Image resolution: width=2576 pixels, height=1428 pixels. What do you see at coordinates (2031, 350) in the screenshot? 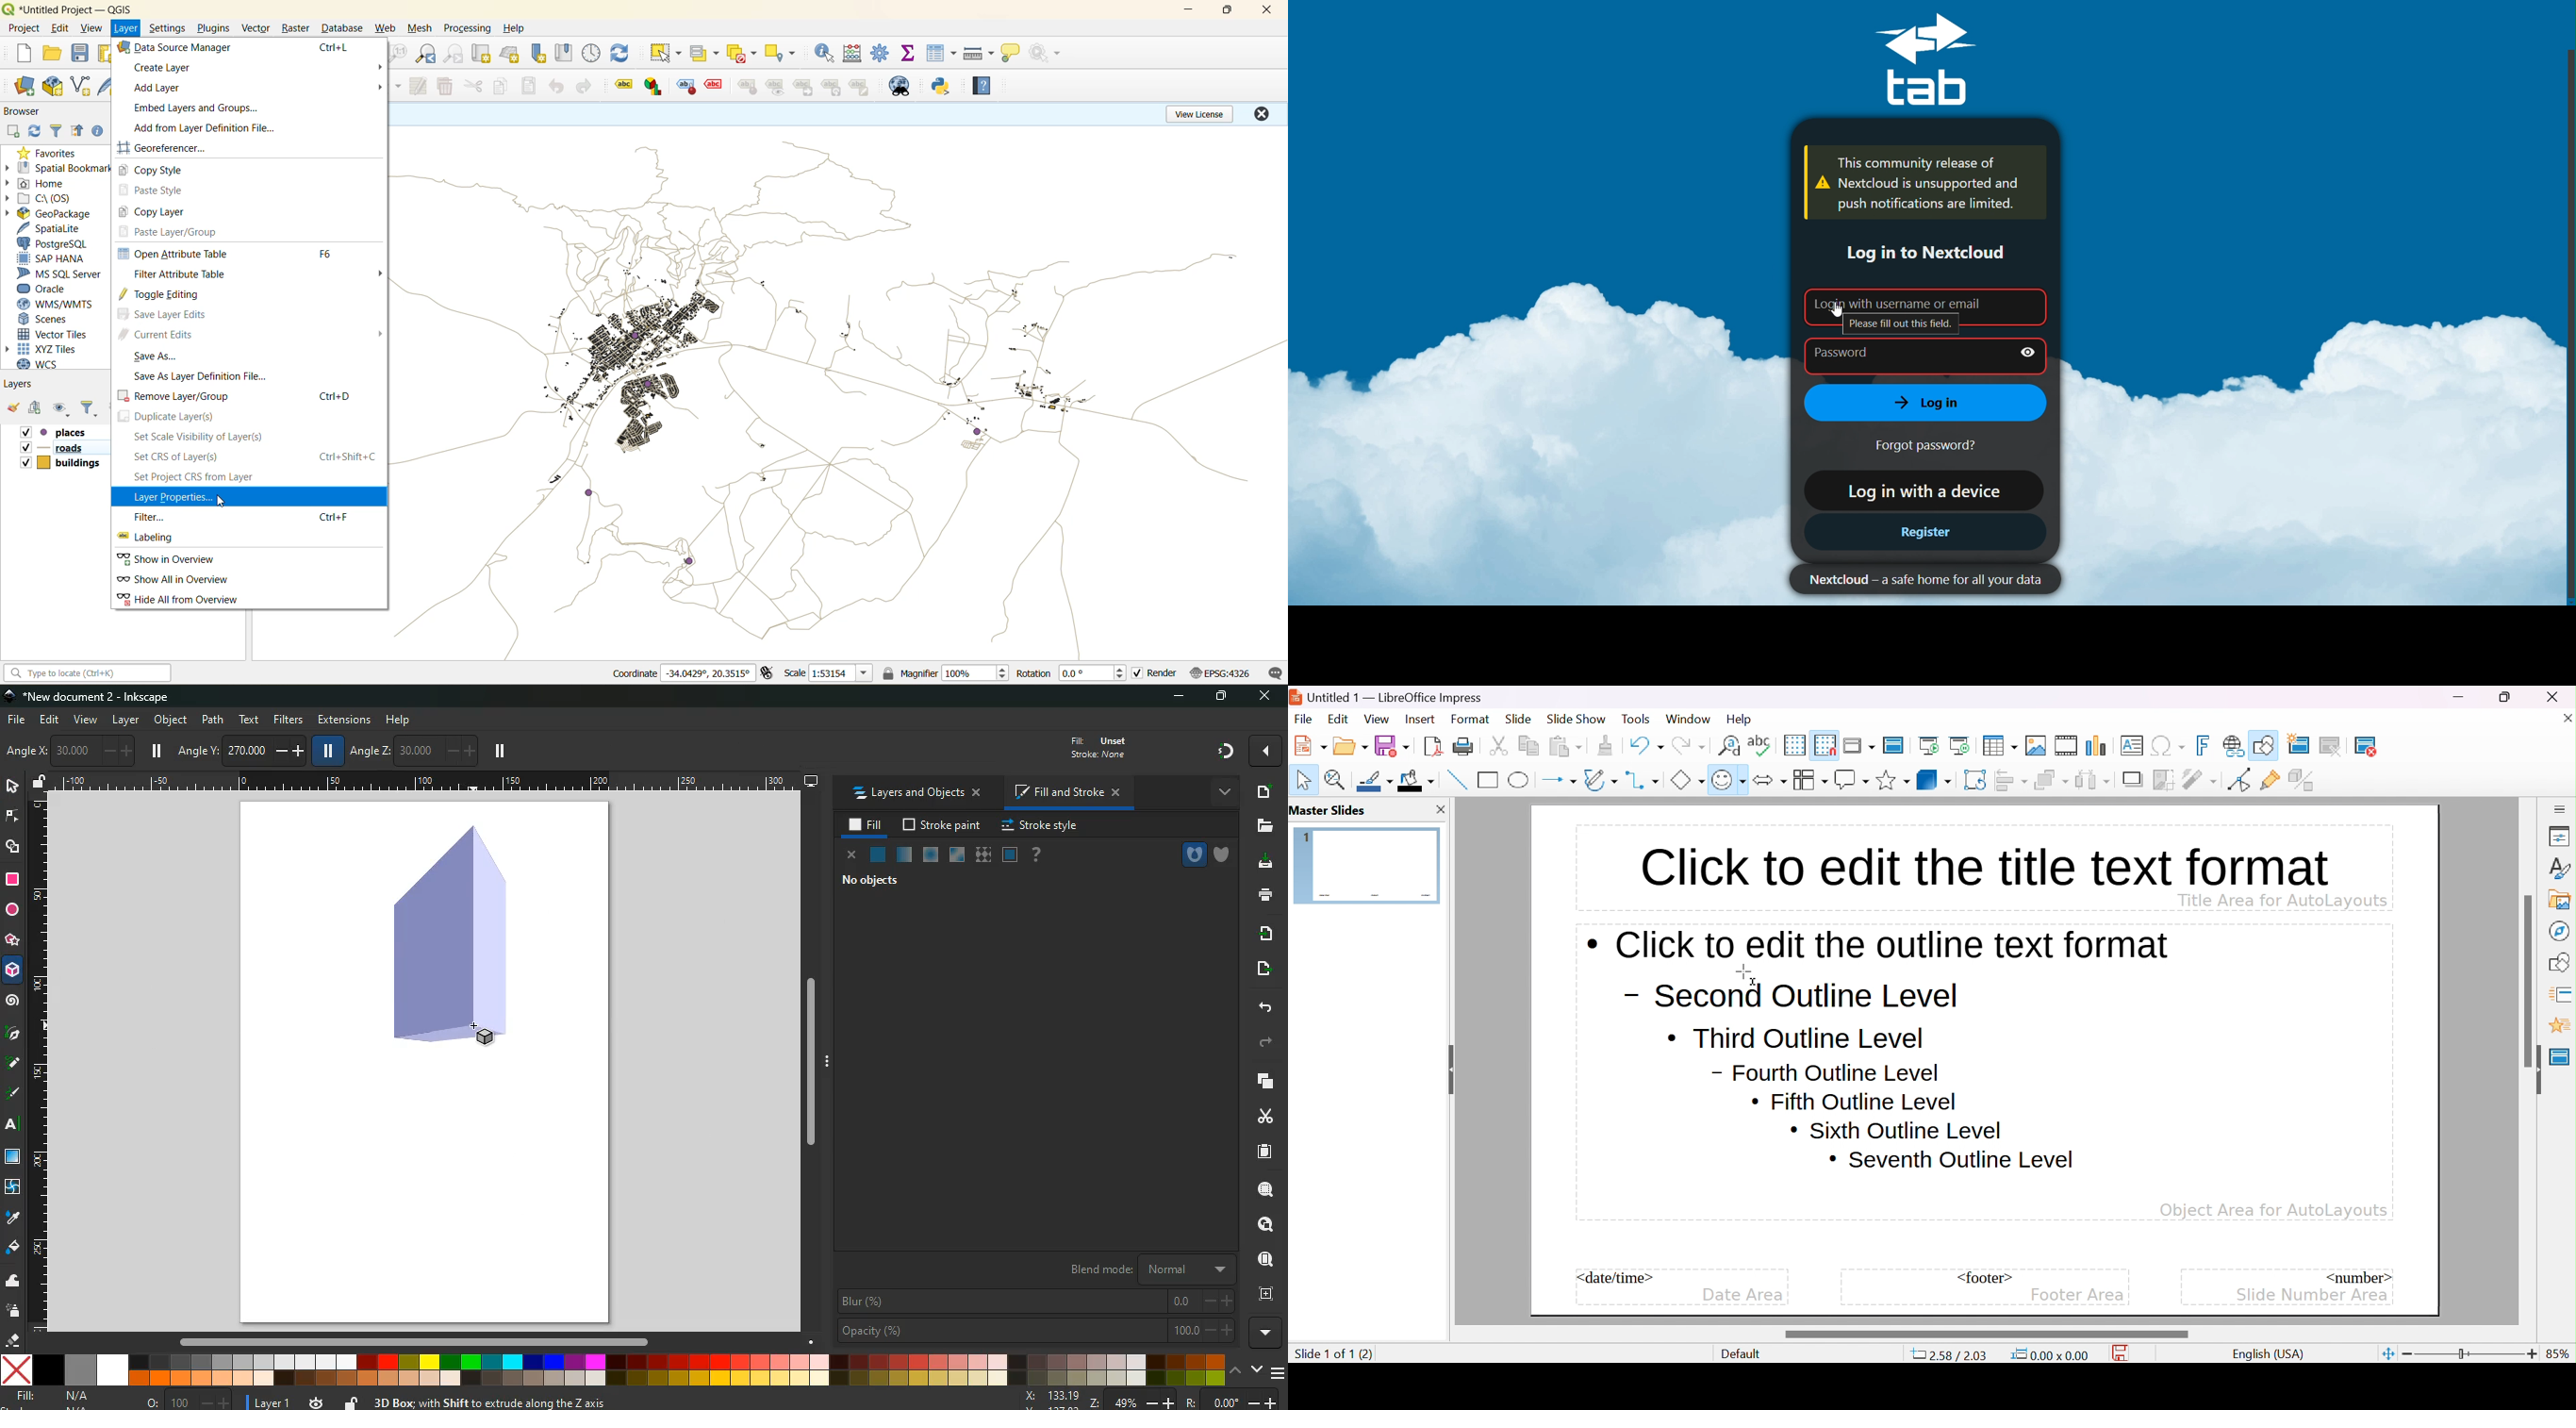
I see `Show Password` at bounding box center [2031, 350].